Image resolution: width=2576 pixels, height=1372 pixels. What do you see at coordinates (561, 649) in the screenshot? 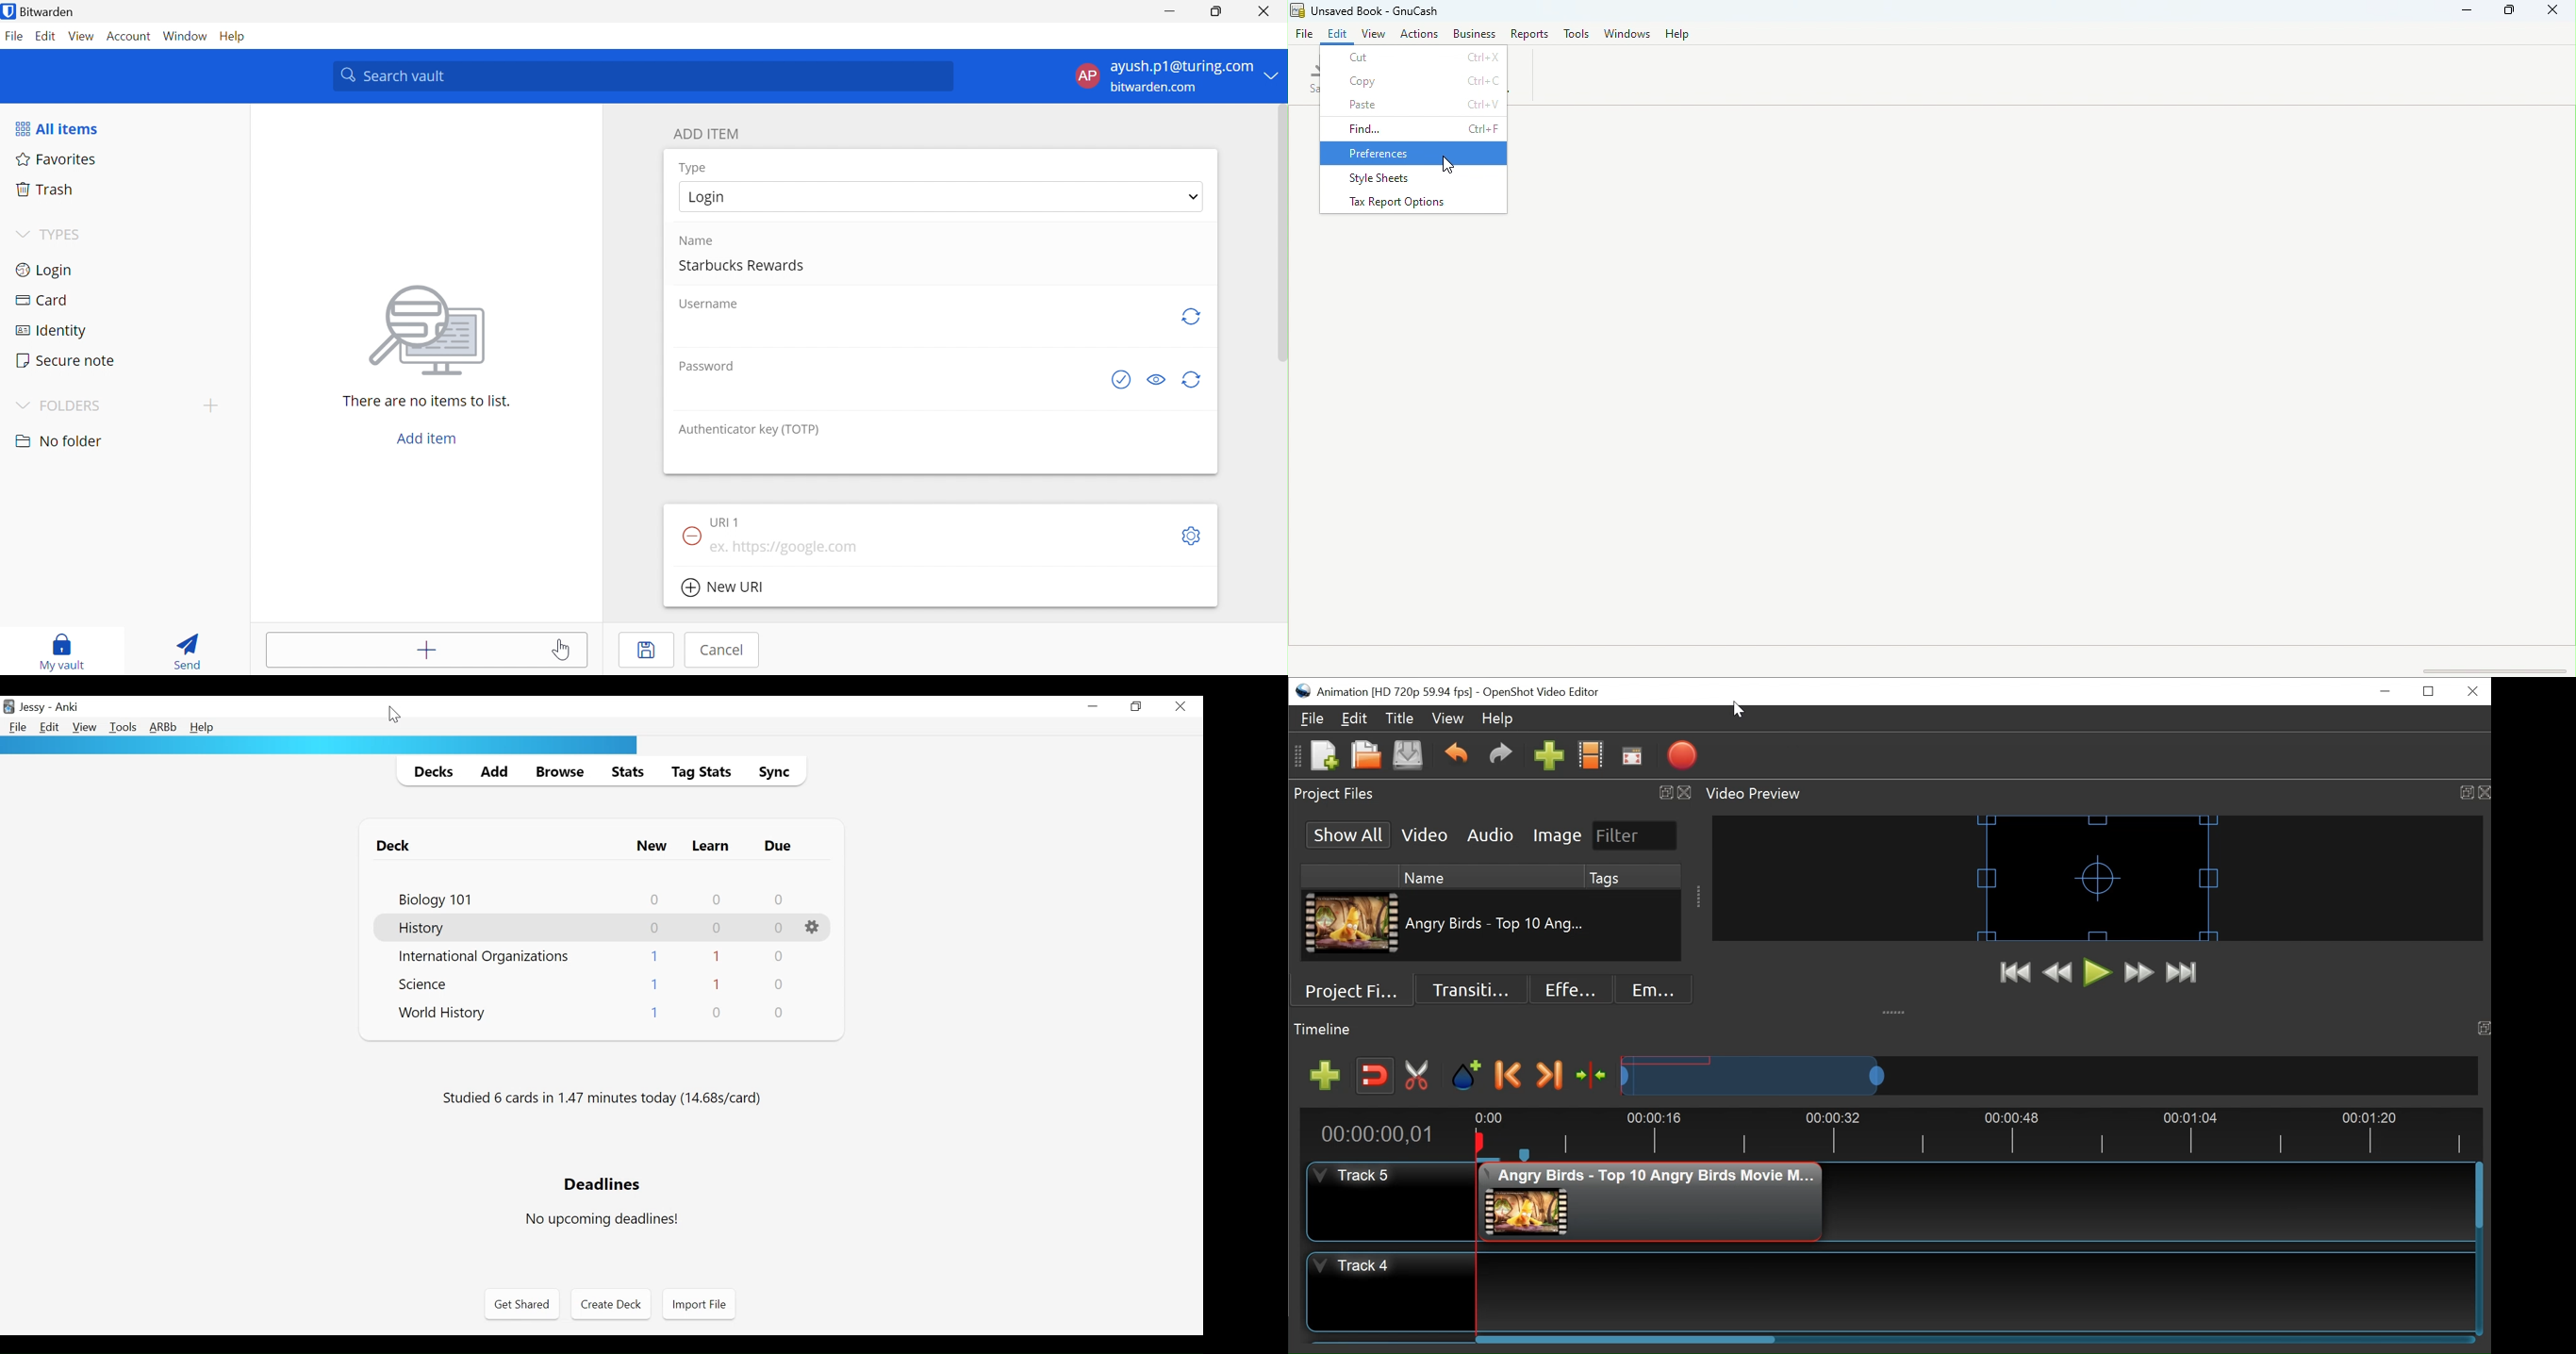
I see `Cursor` at bounding box center [561, 649].